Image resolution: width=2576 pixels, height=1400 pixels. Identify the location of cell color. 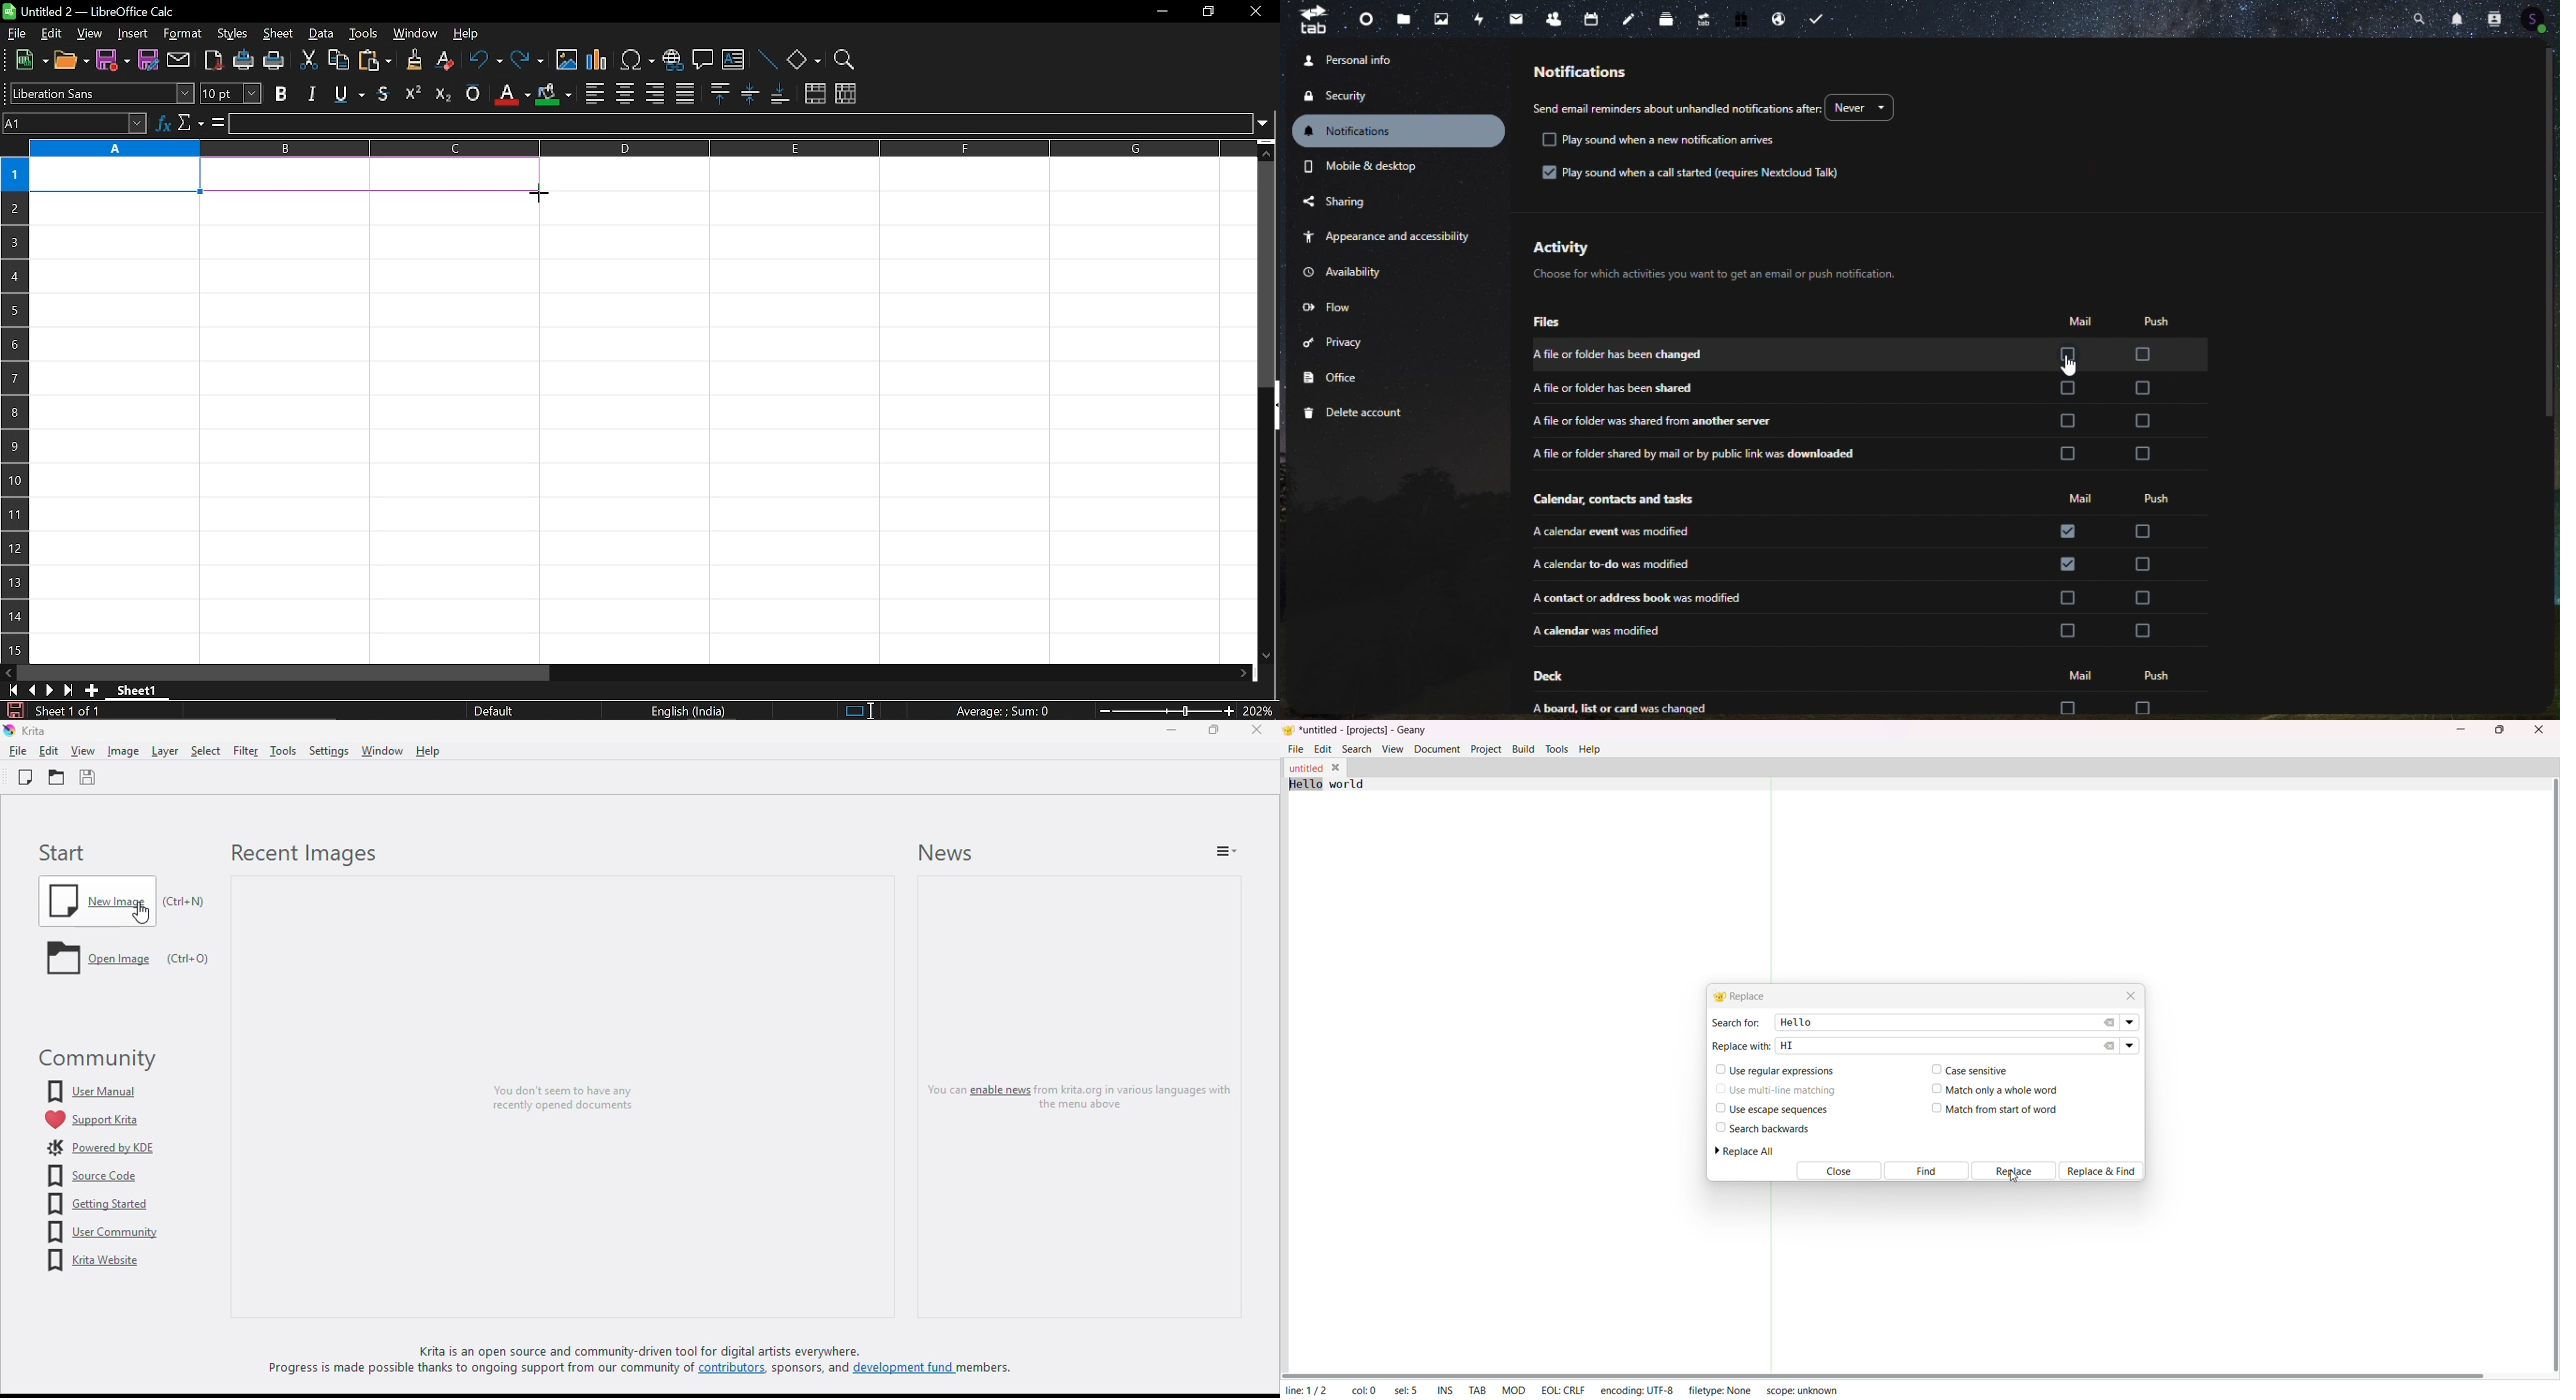
(553, 95).